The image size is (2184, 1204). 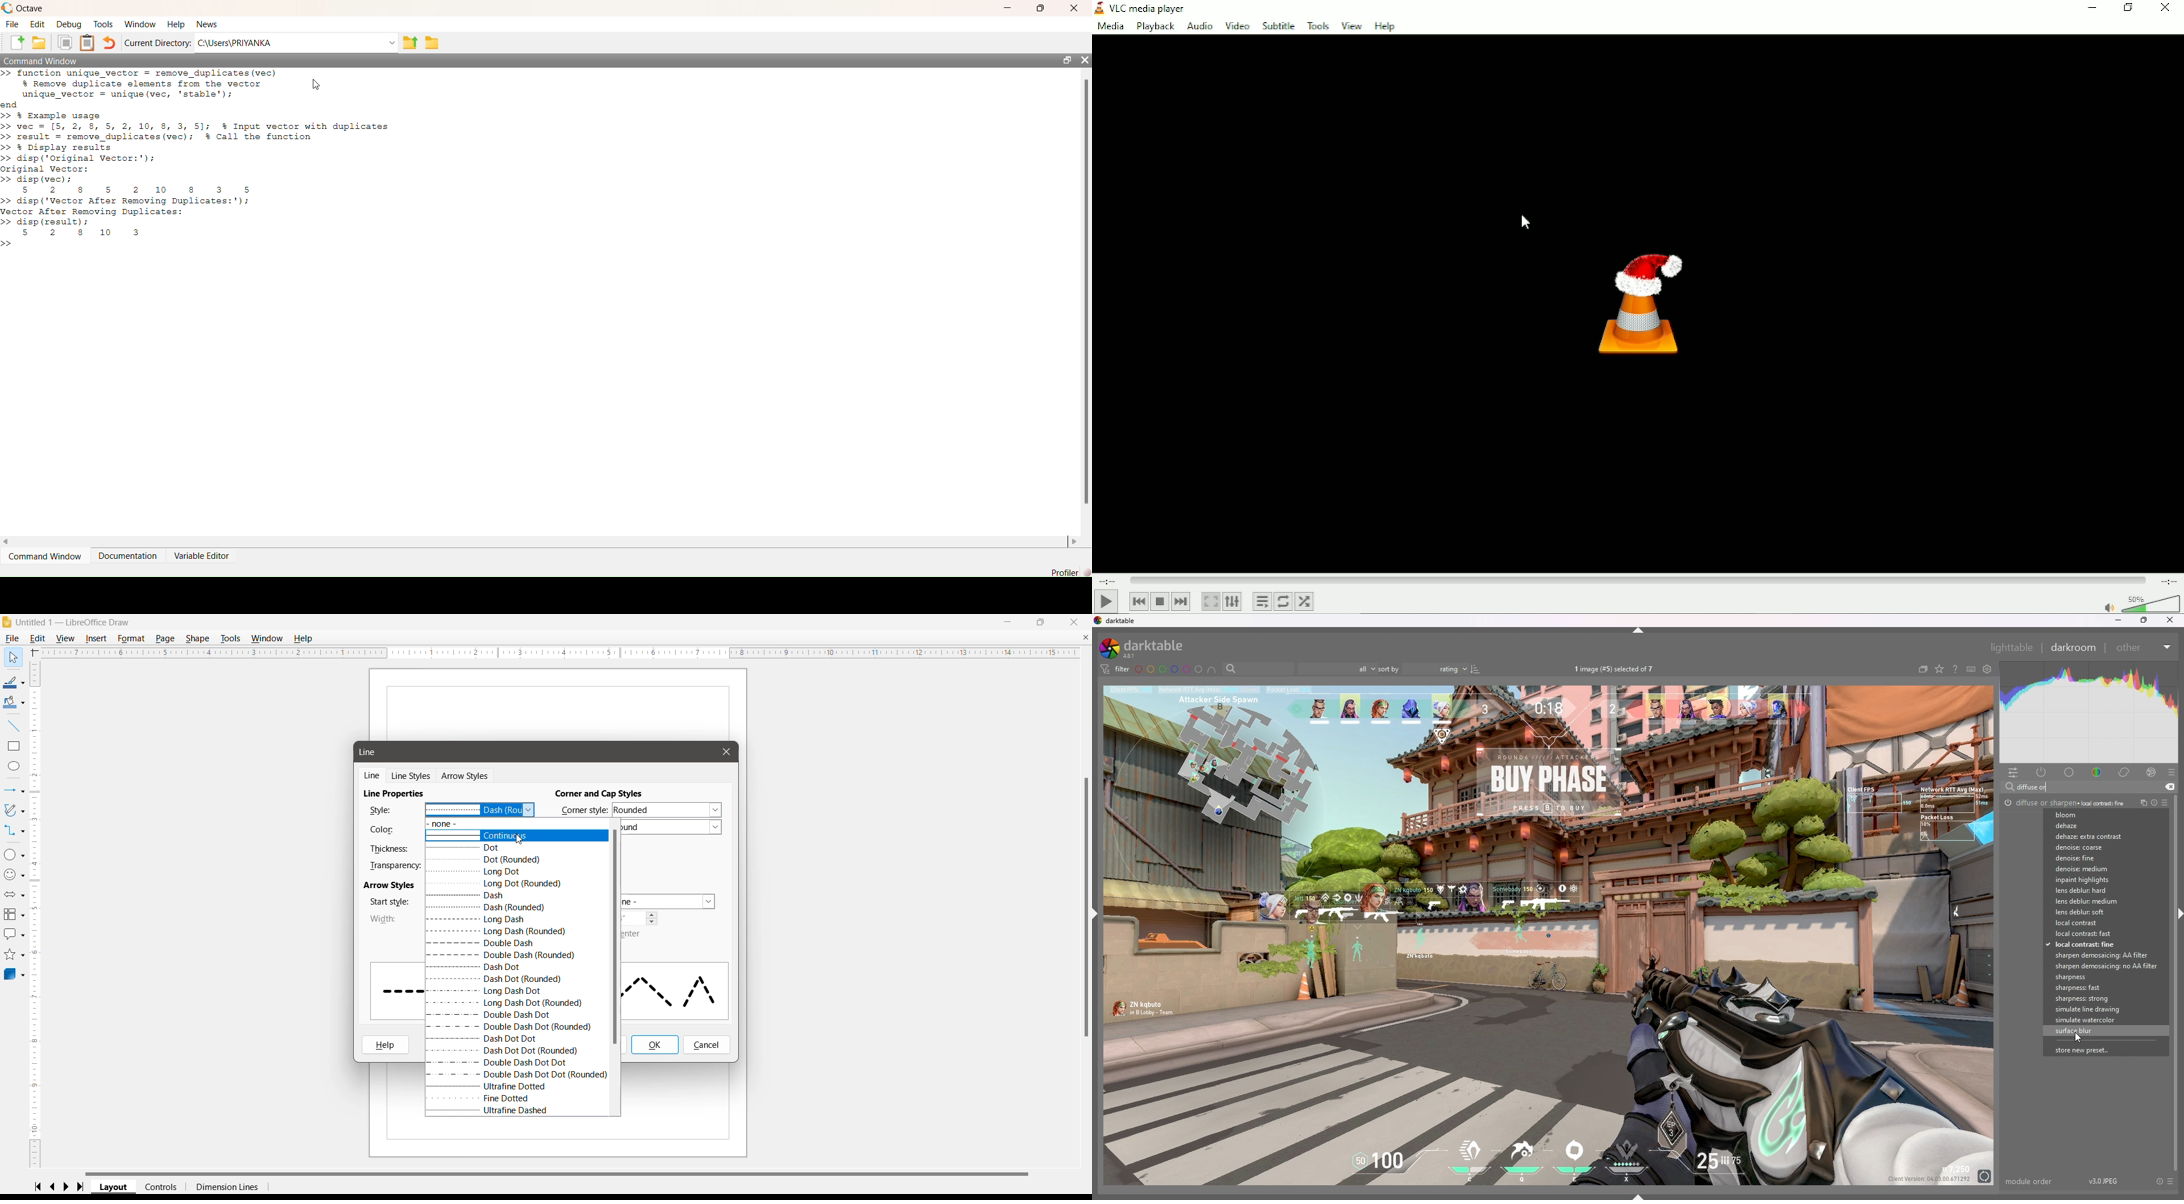 I want to click on heat graph, so click(x=2090, y=712).